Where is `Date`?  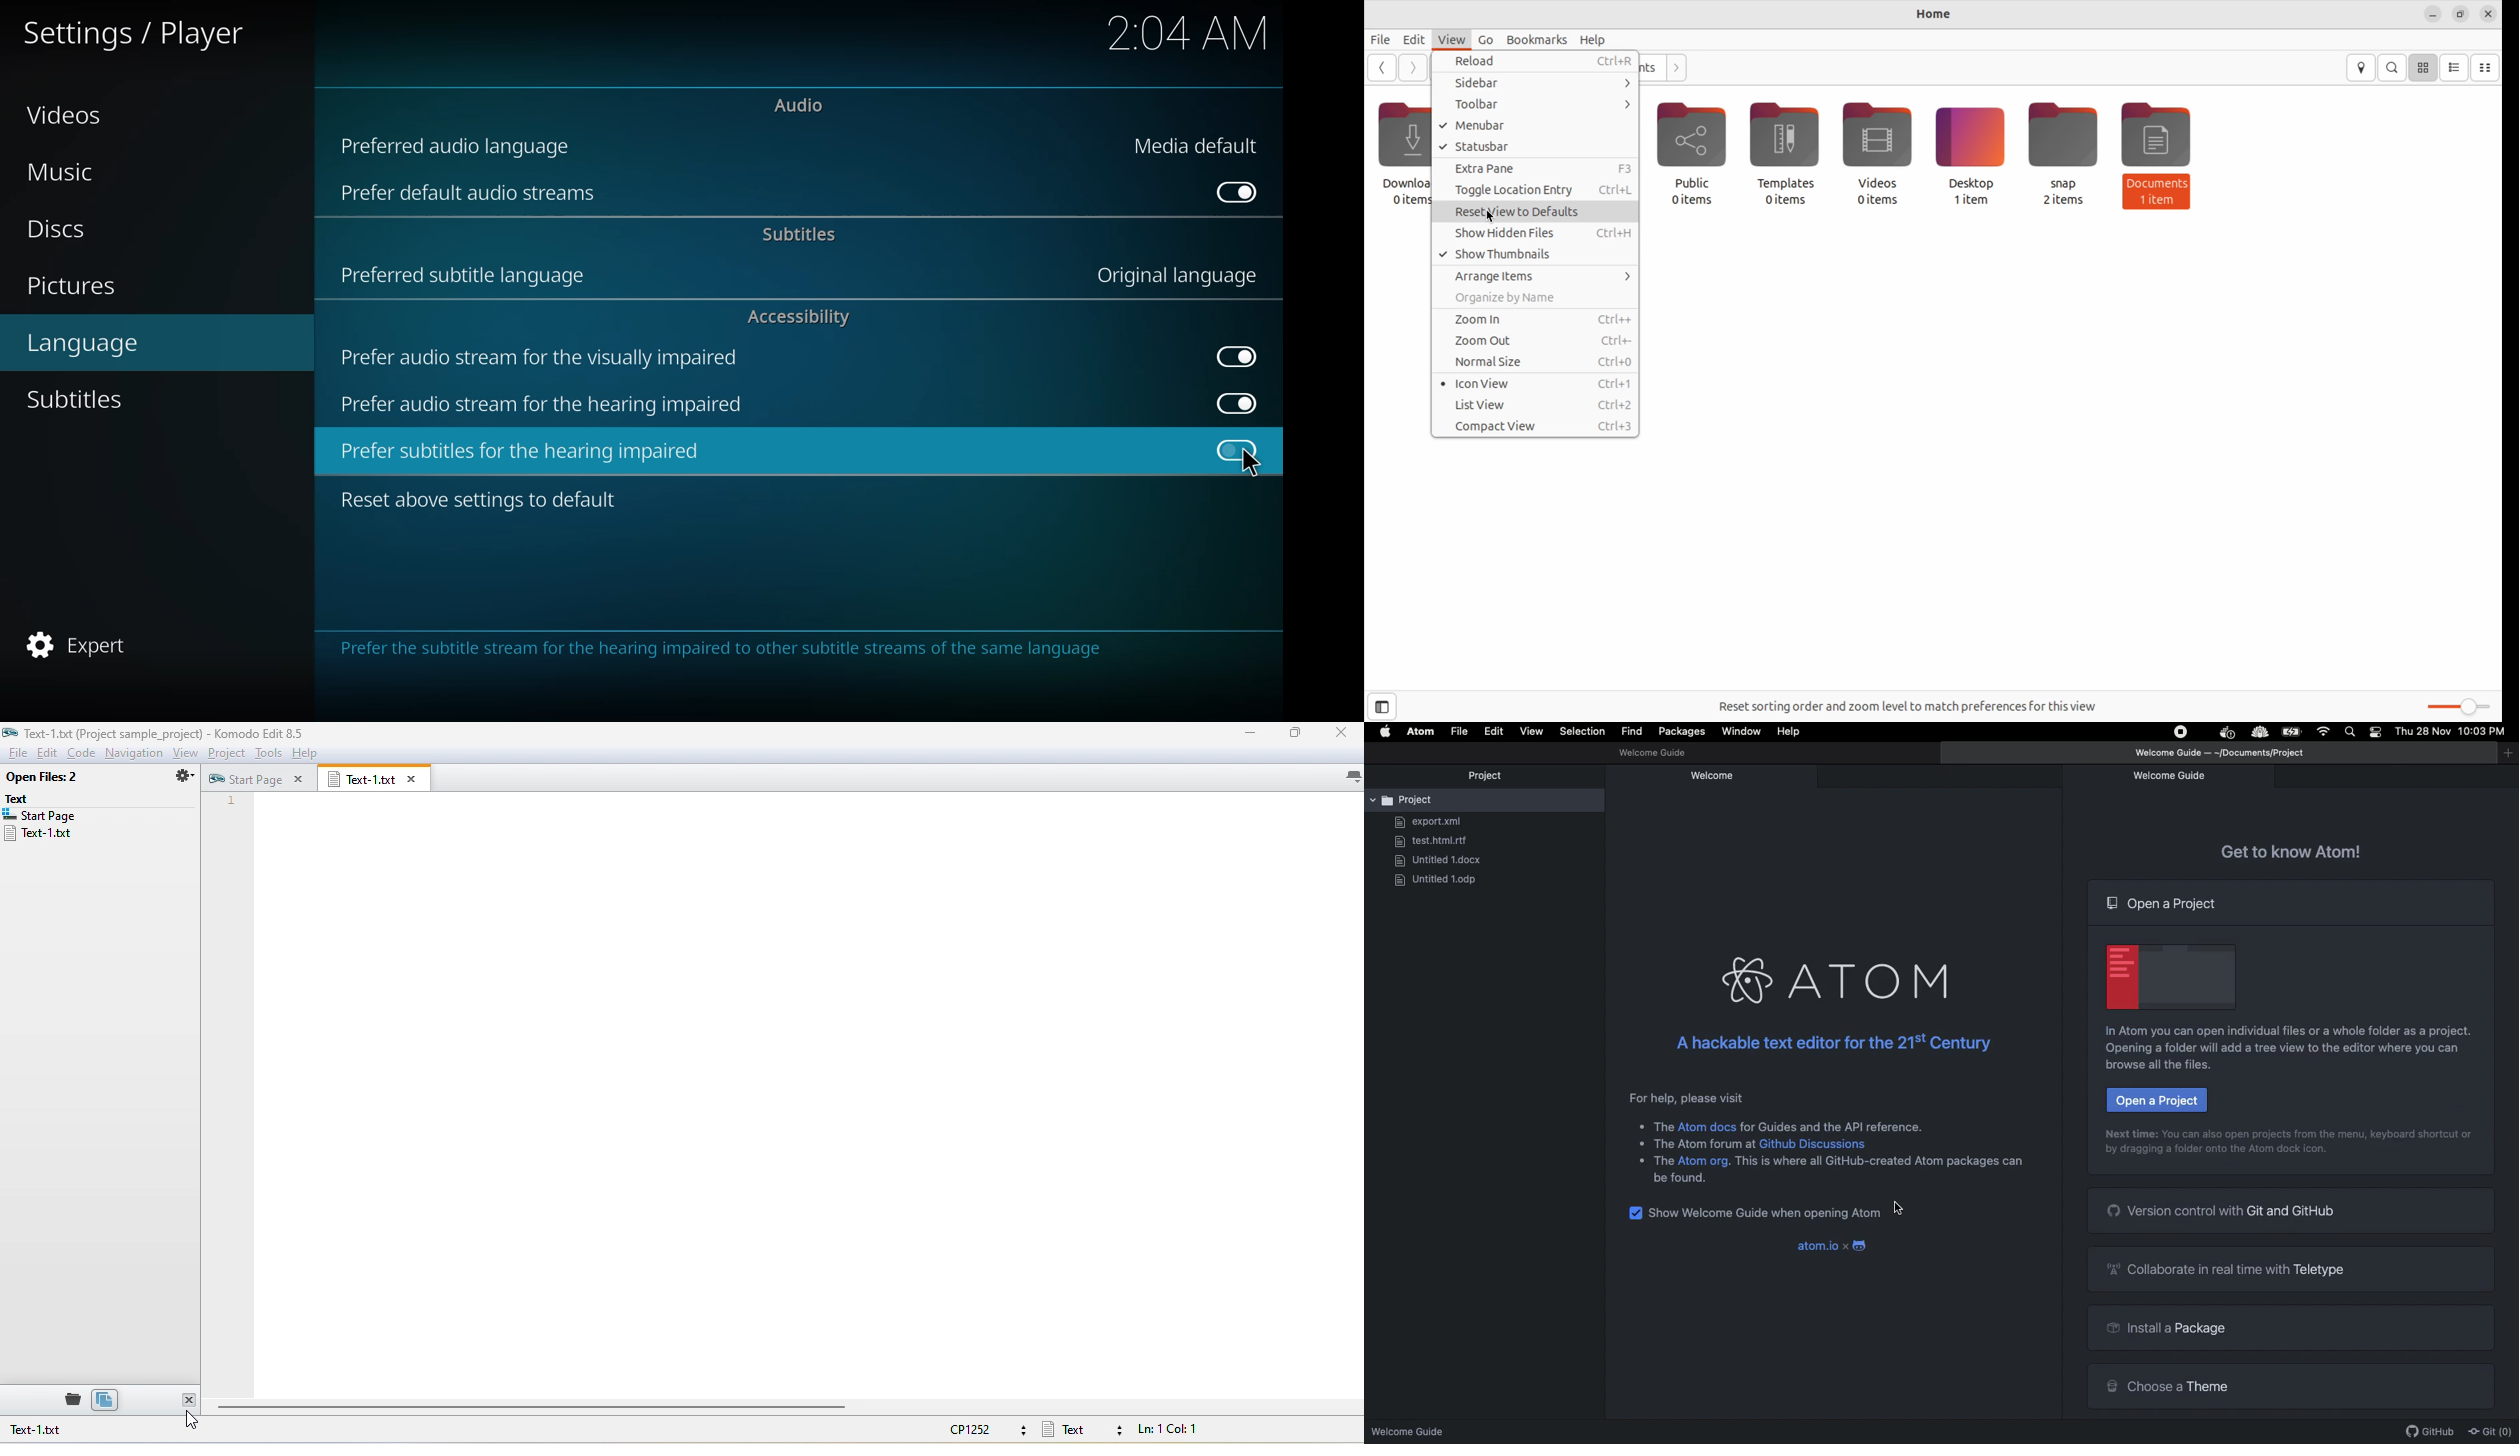
Date is located at coordinates (2424, 732).